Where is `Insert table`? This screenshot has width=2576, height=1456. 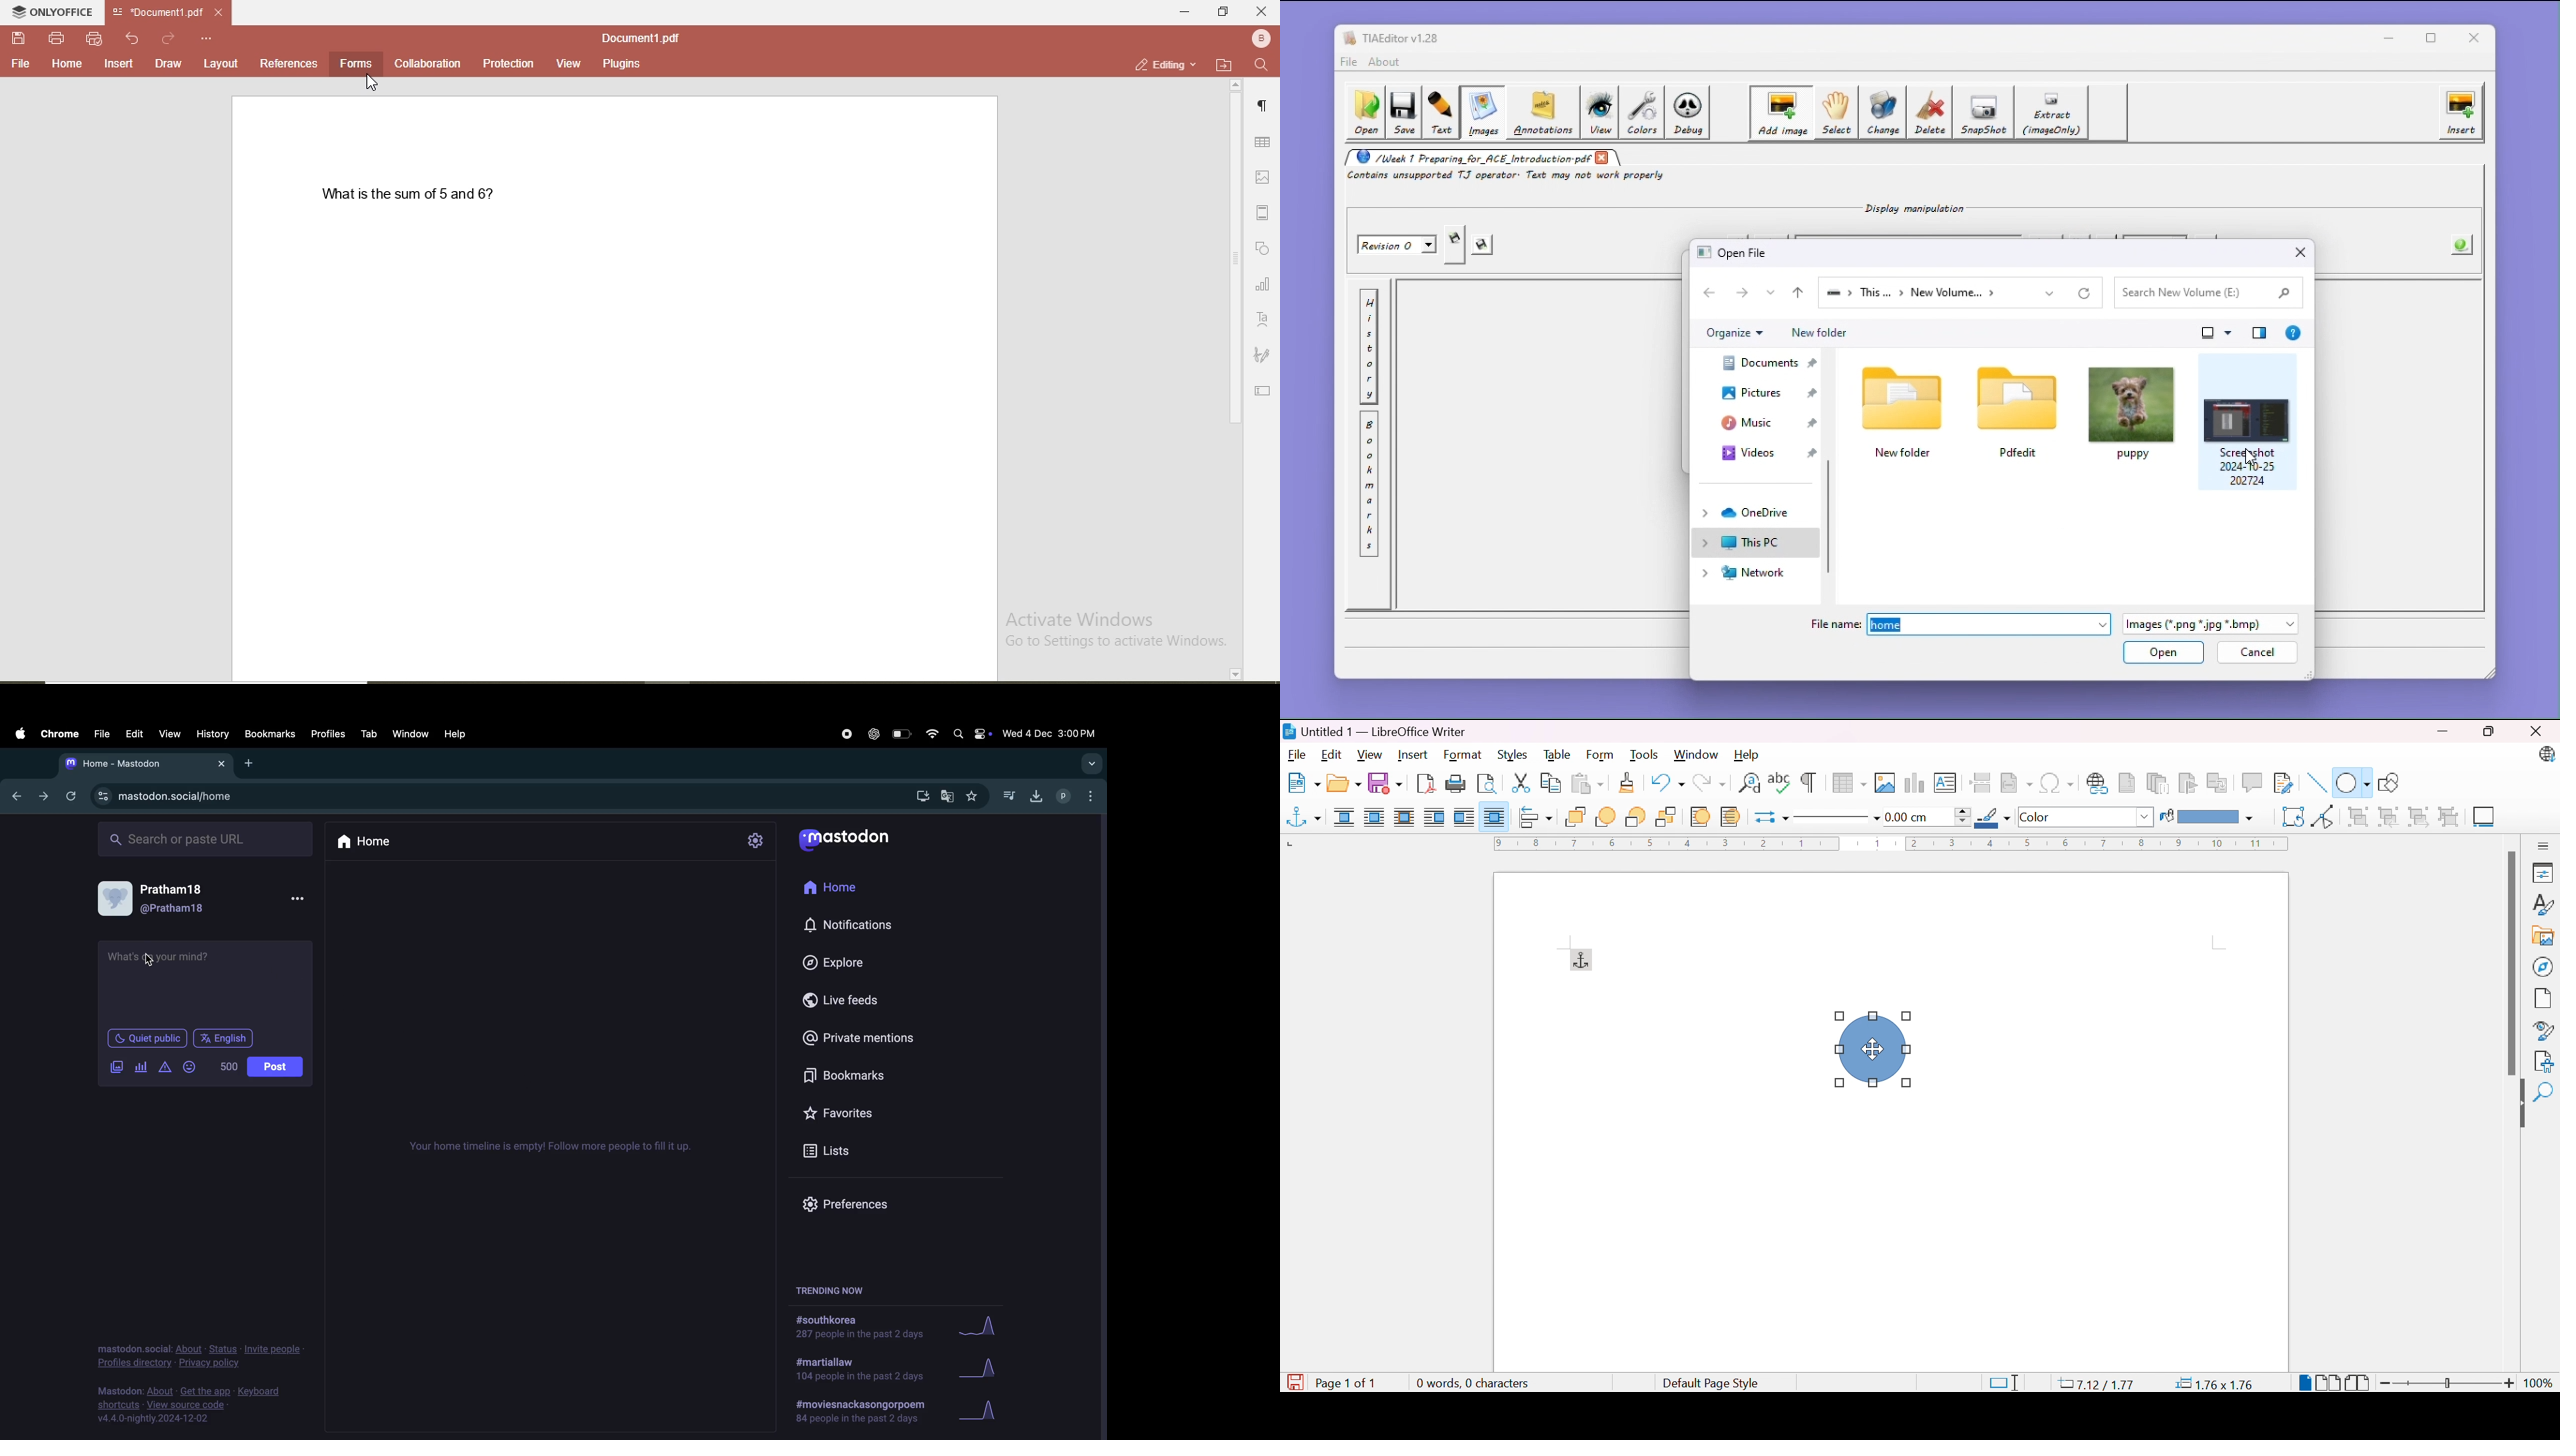
Insert table is located at coordinates (1851, 783).